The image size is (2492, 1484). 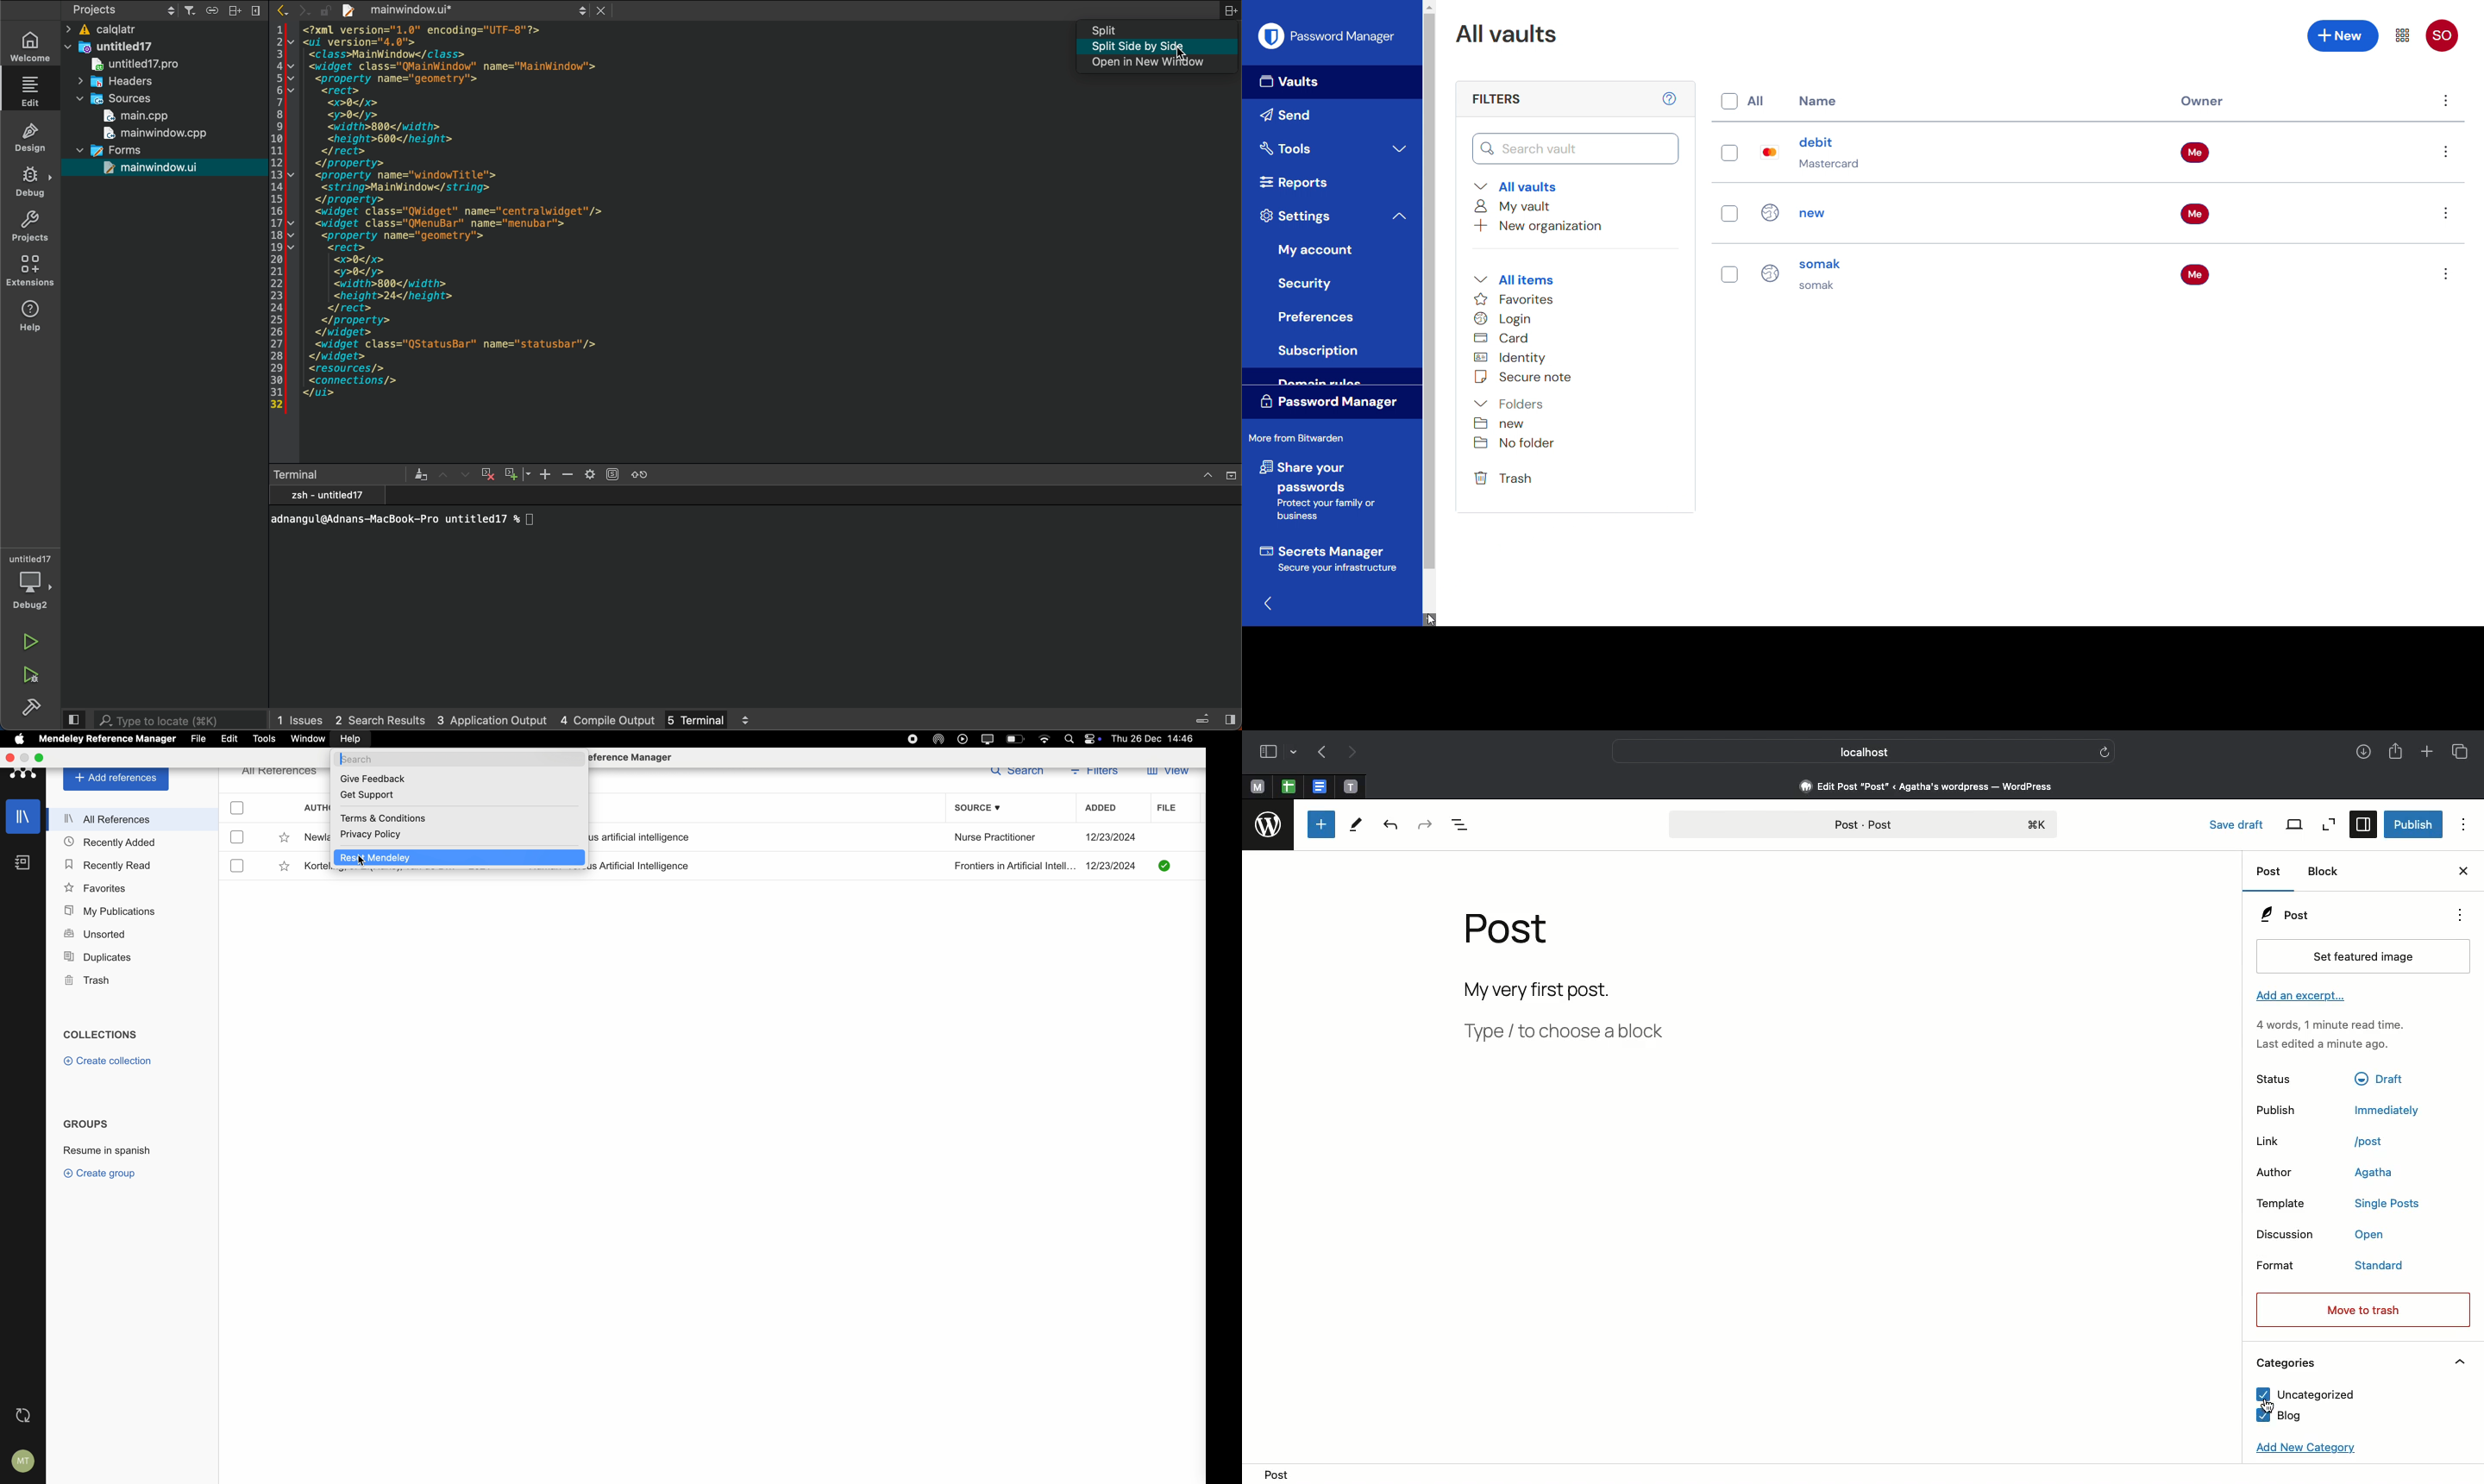 I want to click on sources, so click(x=108, y=100).